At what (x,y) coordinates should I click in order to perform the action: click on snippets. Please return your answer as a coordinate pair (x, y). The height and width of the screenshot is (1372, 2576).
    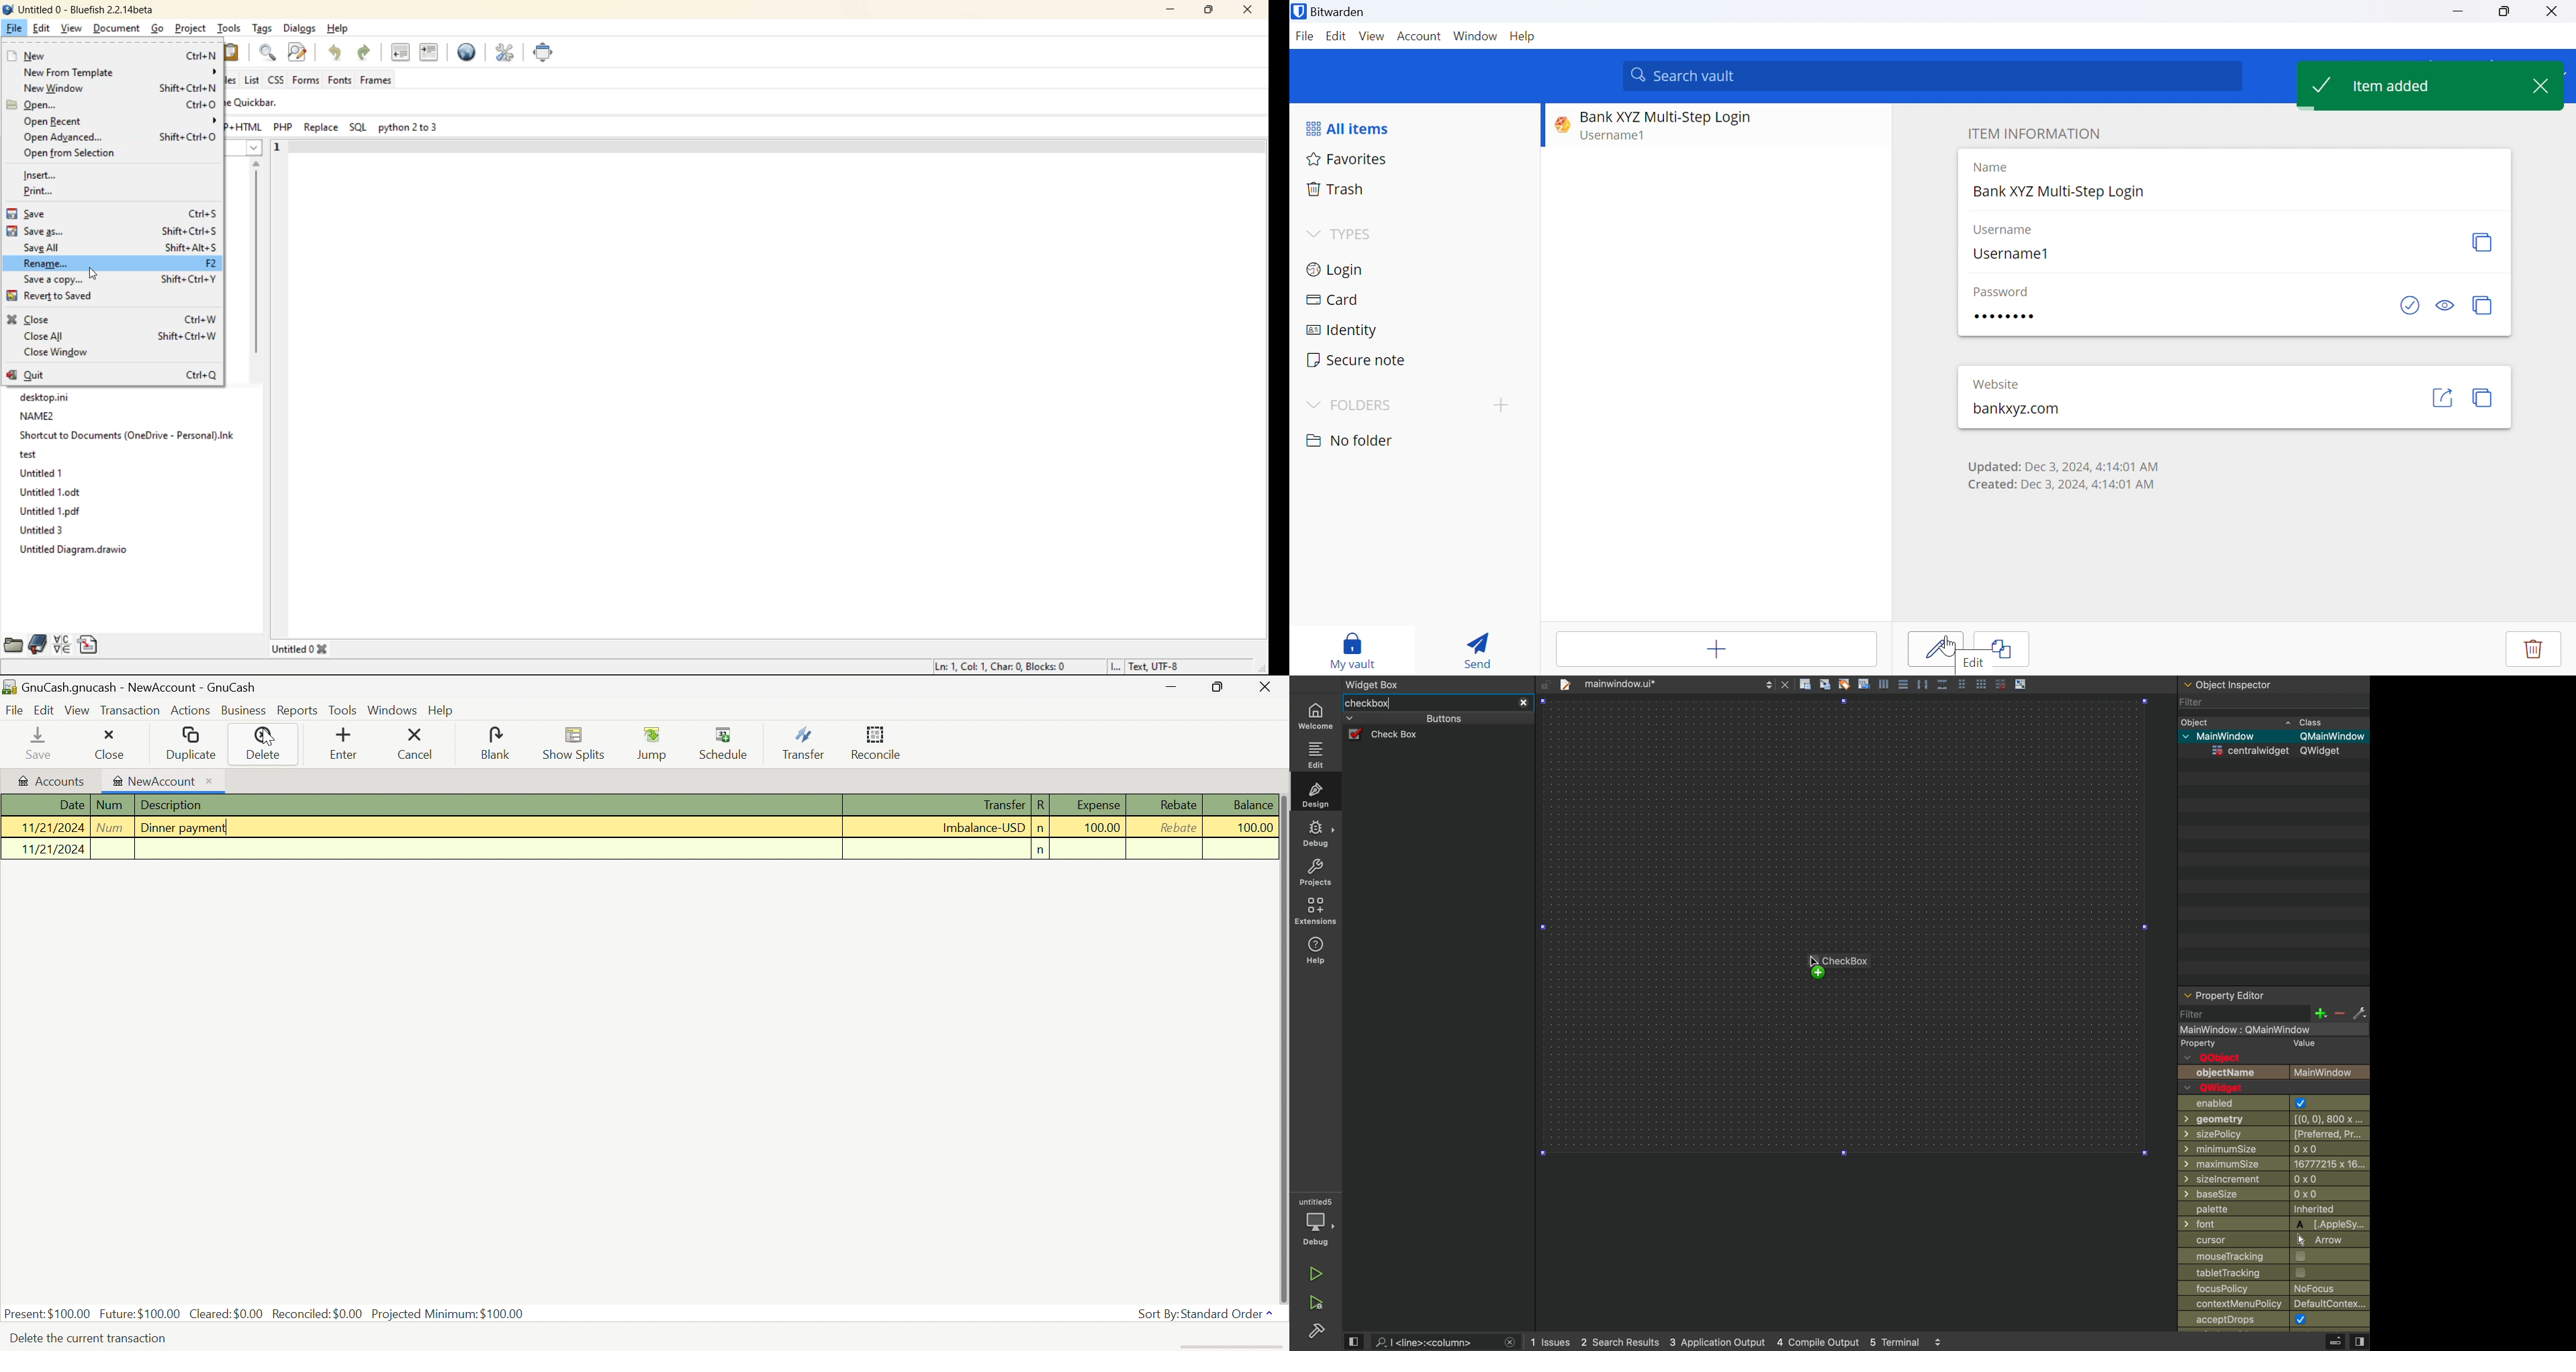
    Looking at the image, I should click on (90, 644).